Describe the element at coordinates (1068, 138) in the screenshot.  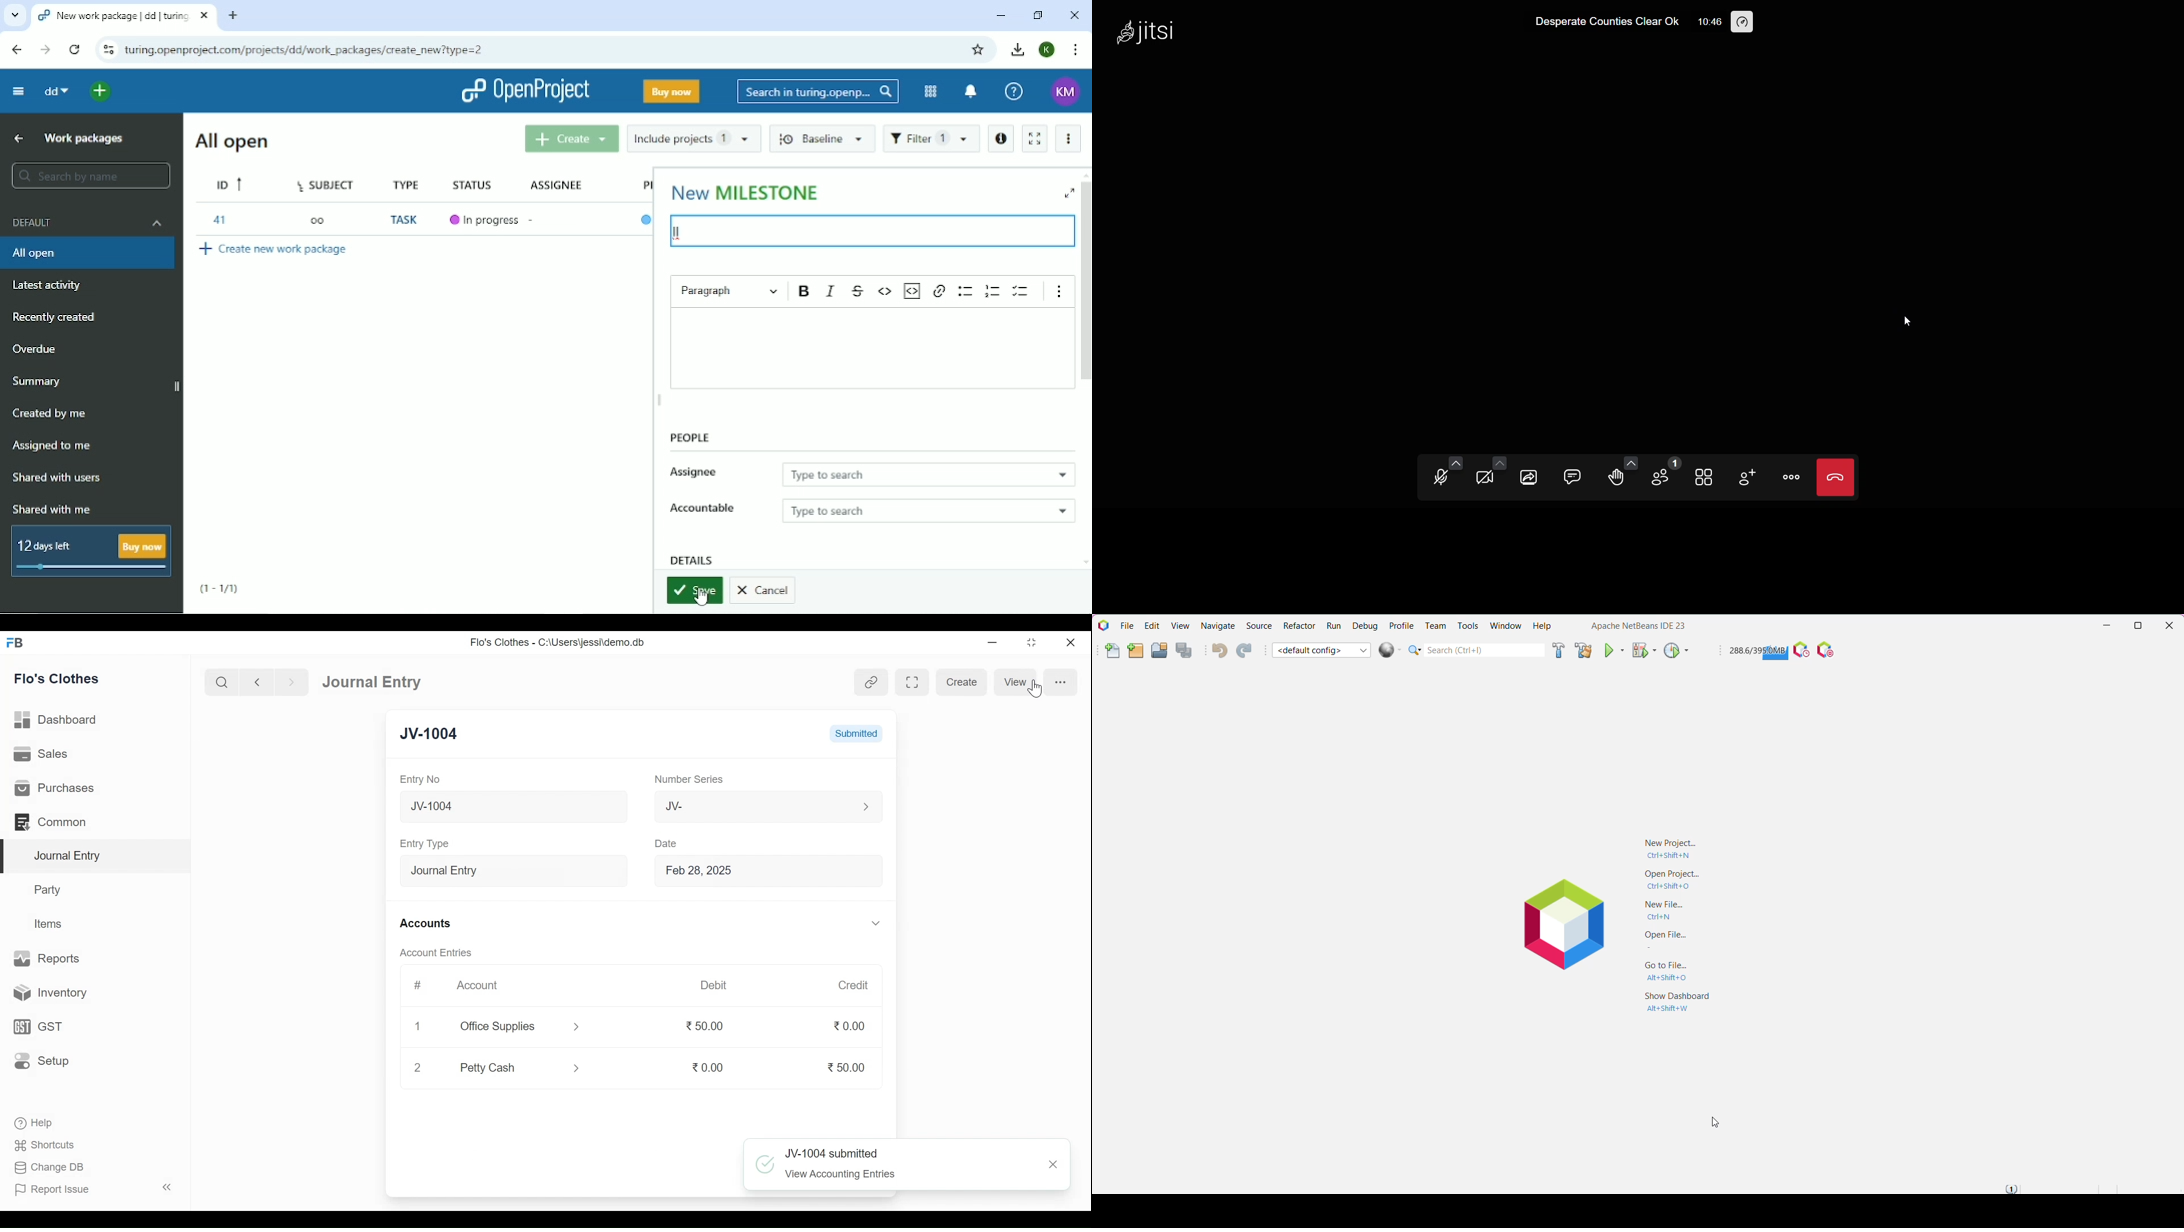
I see `More` at that location.